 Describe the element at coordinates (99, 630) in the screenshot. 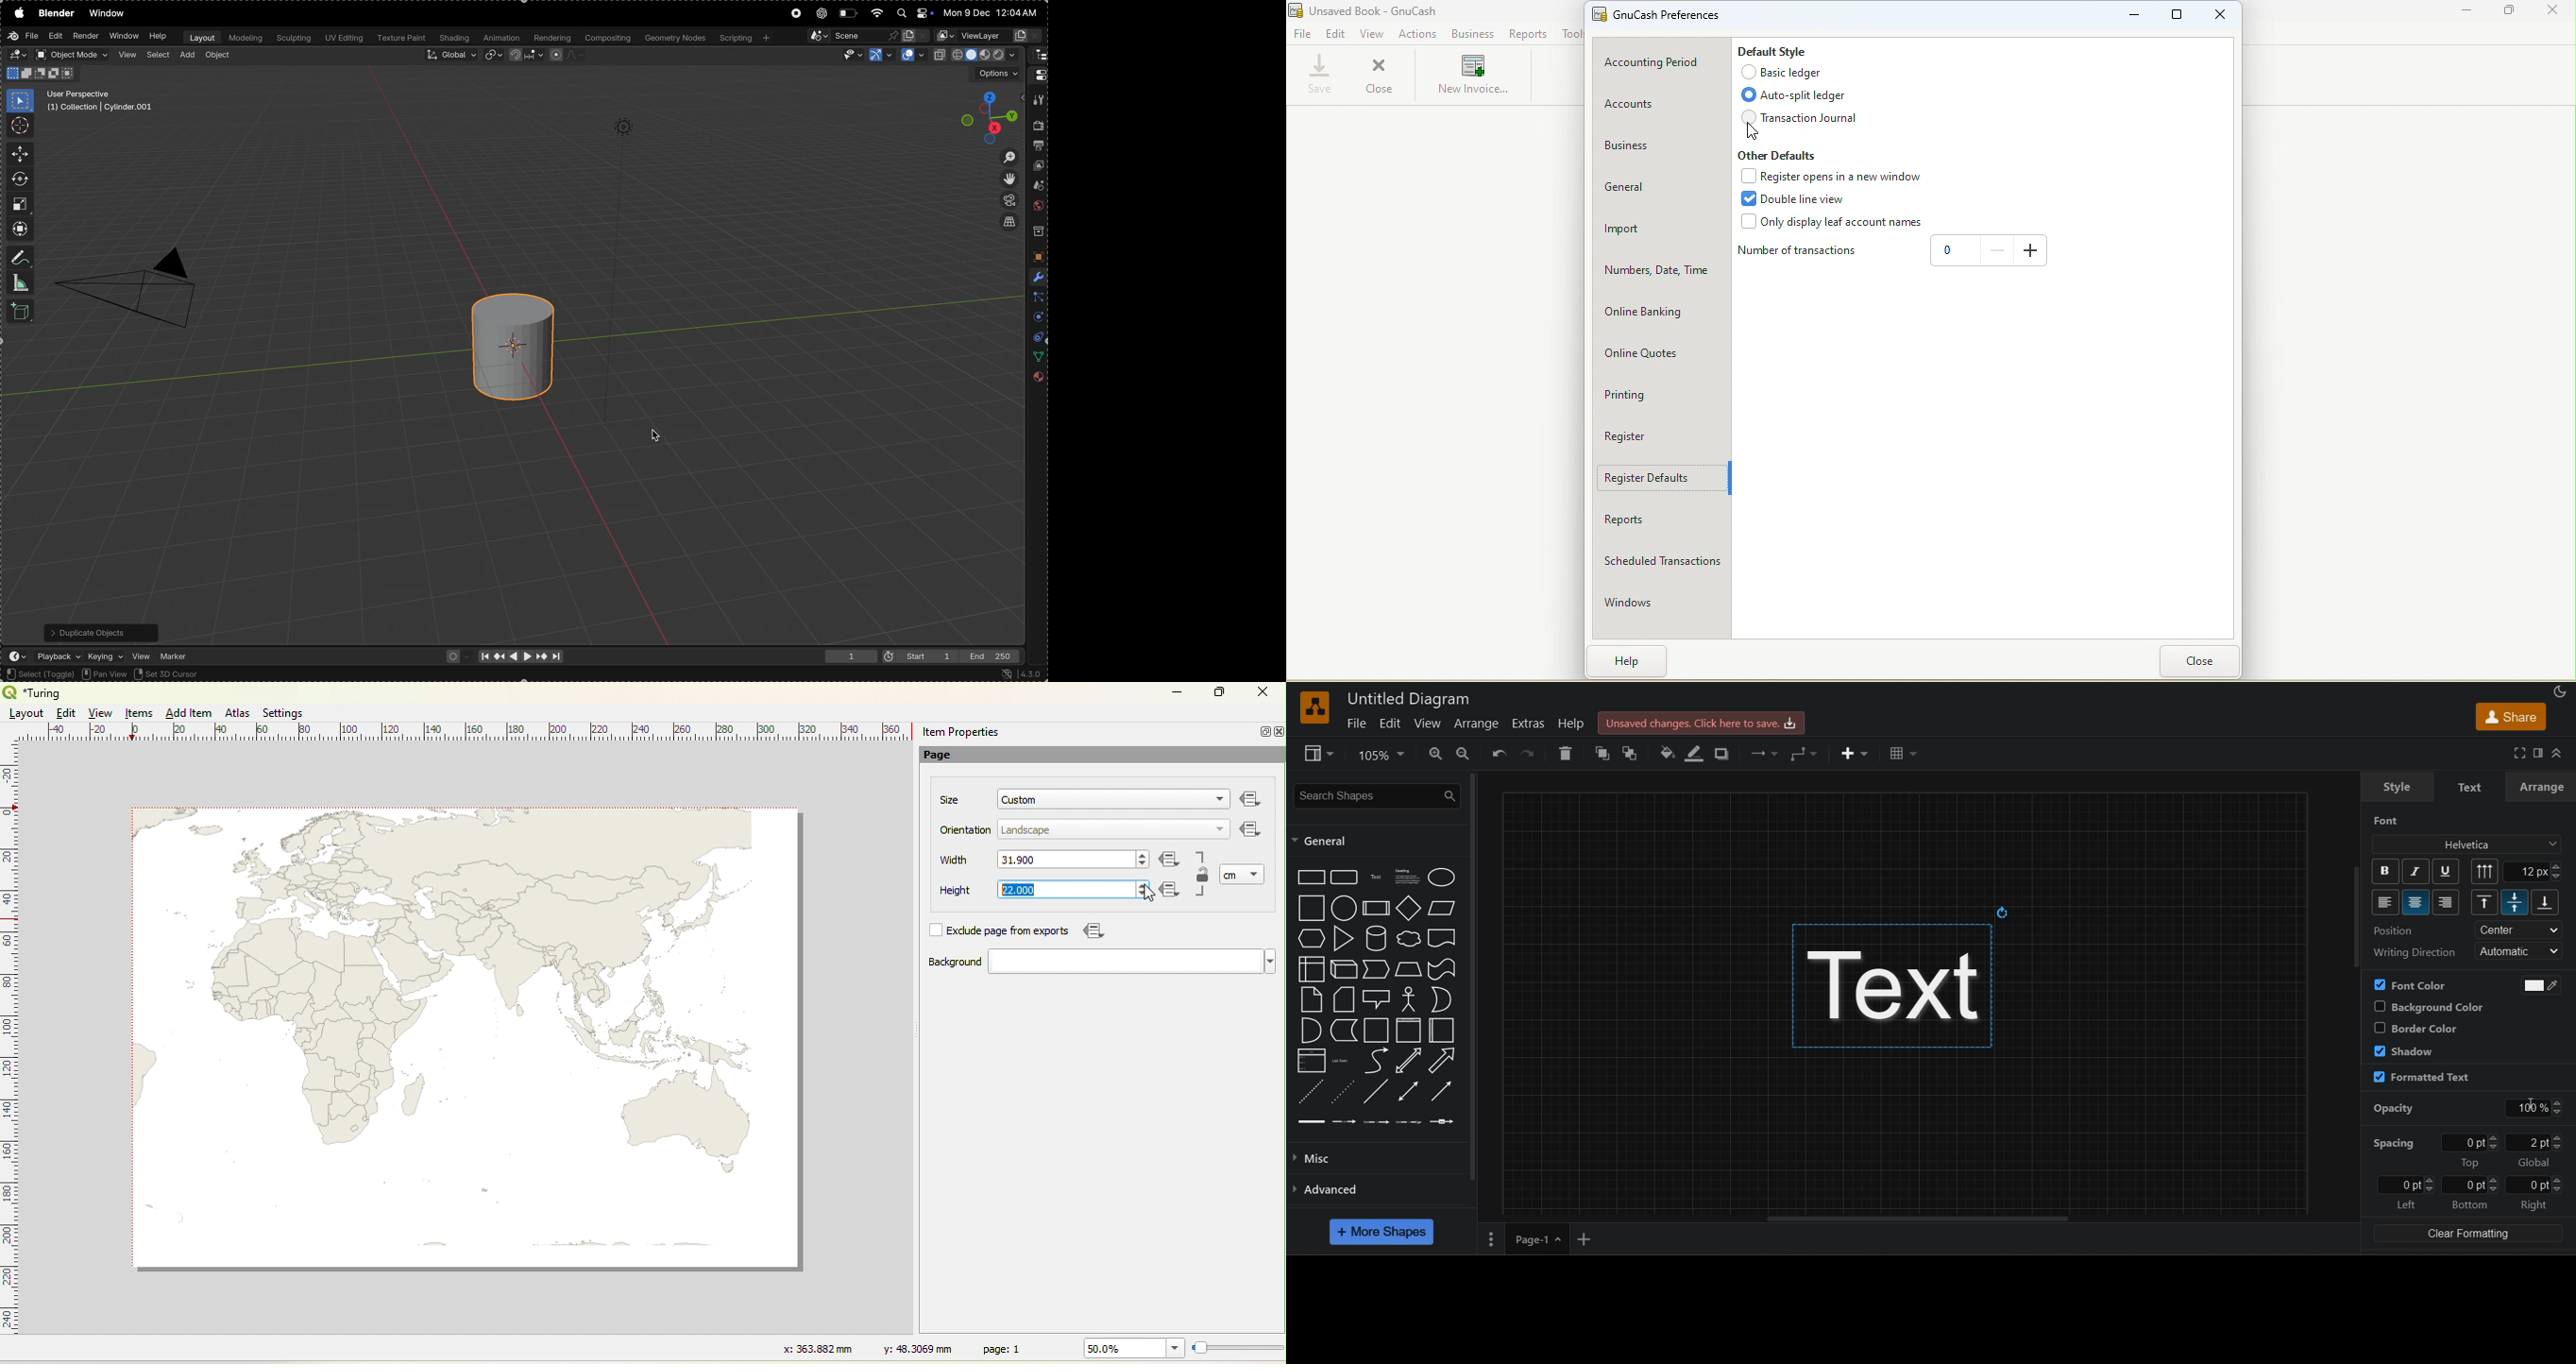

I see `Duplicate objects` at that location.